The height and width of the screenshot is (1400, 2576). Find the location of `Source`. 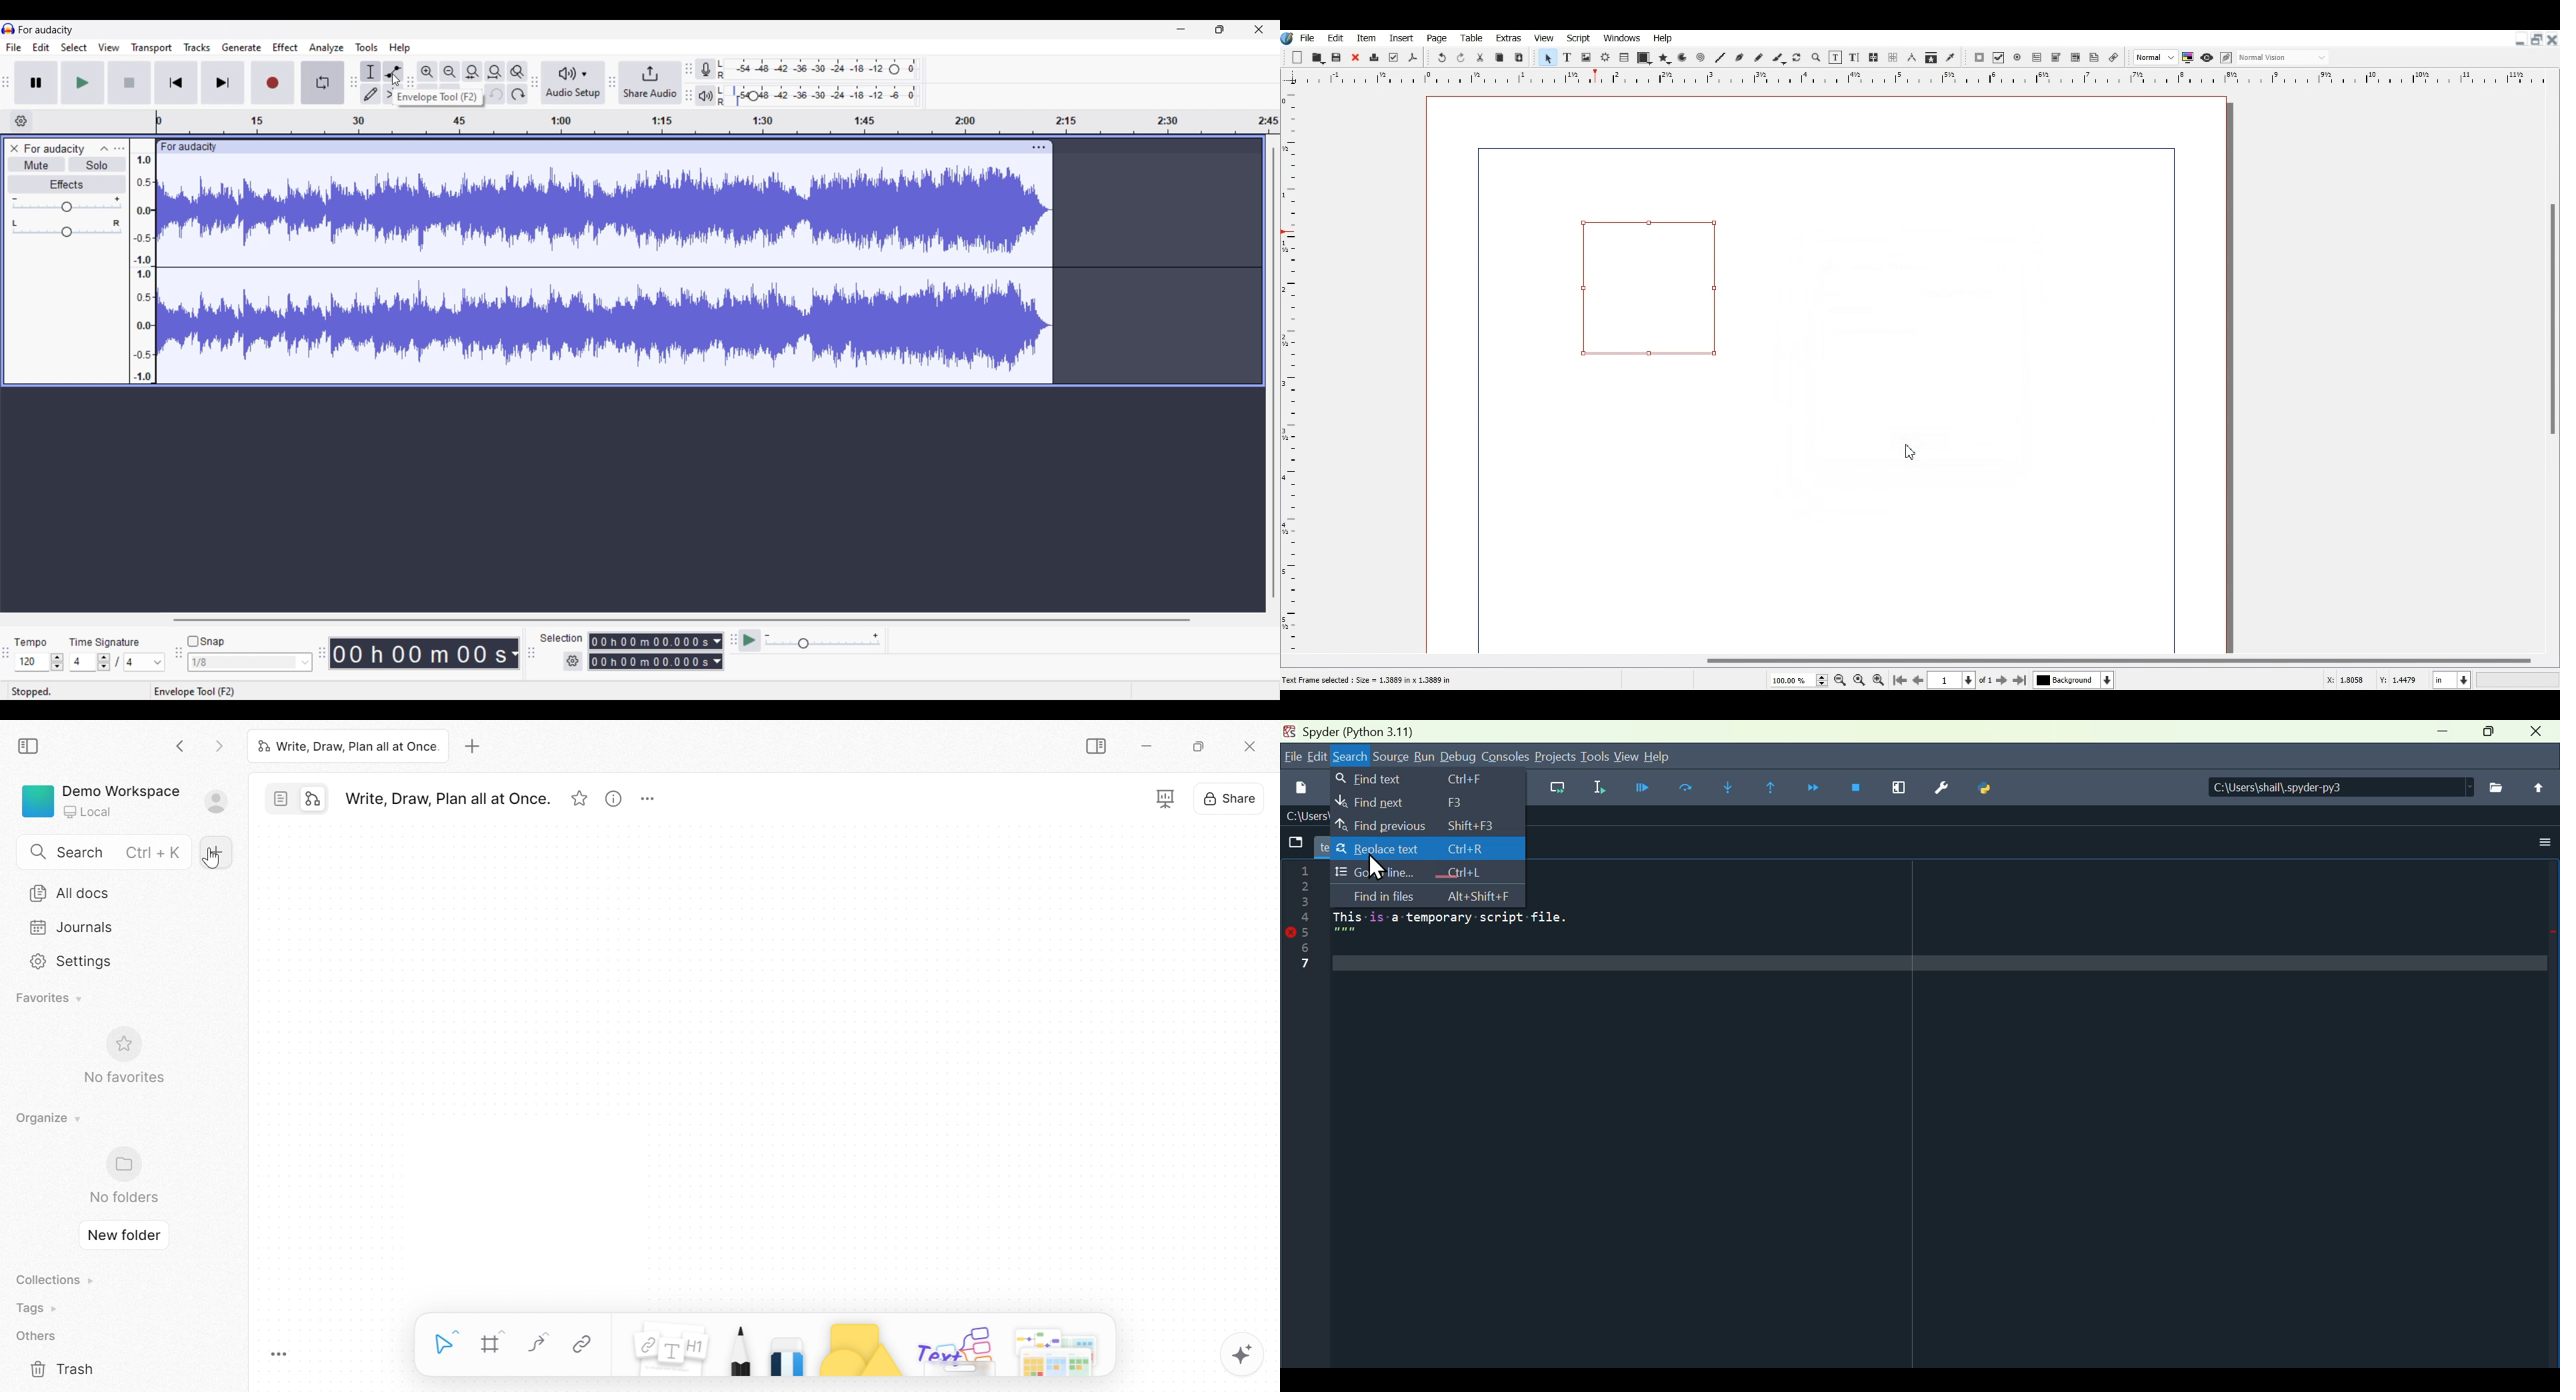

Source is located at coordinates (1392, 759).